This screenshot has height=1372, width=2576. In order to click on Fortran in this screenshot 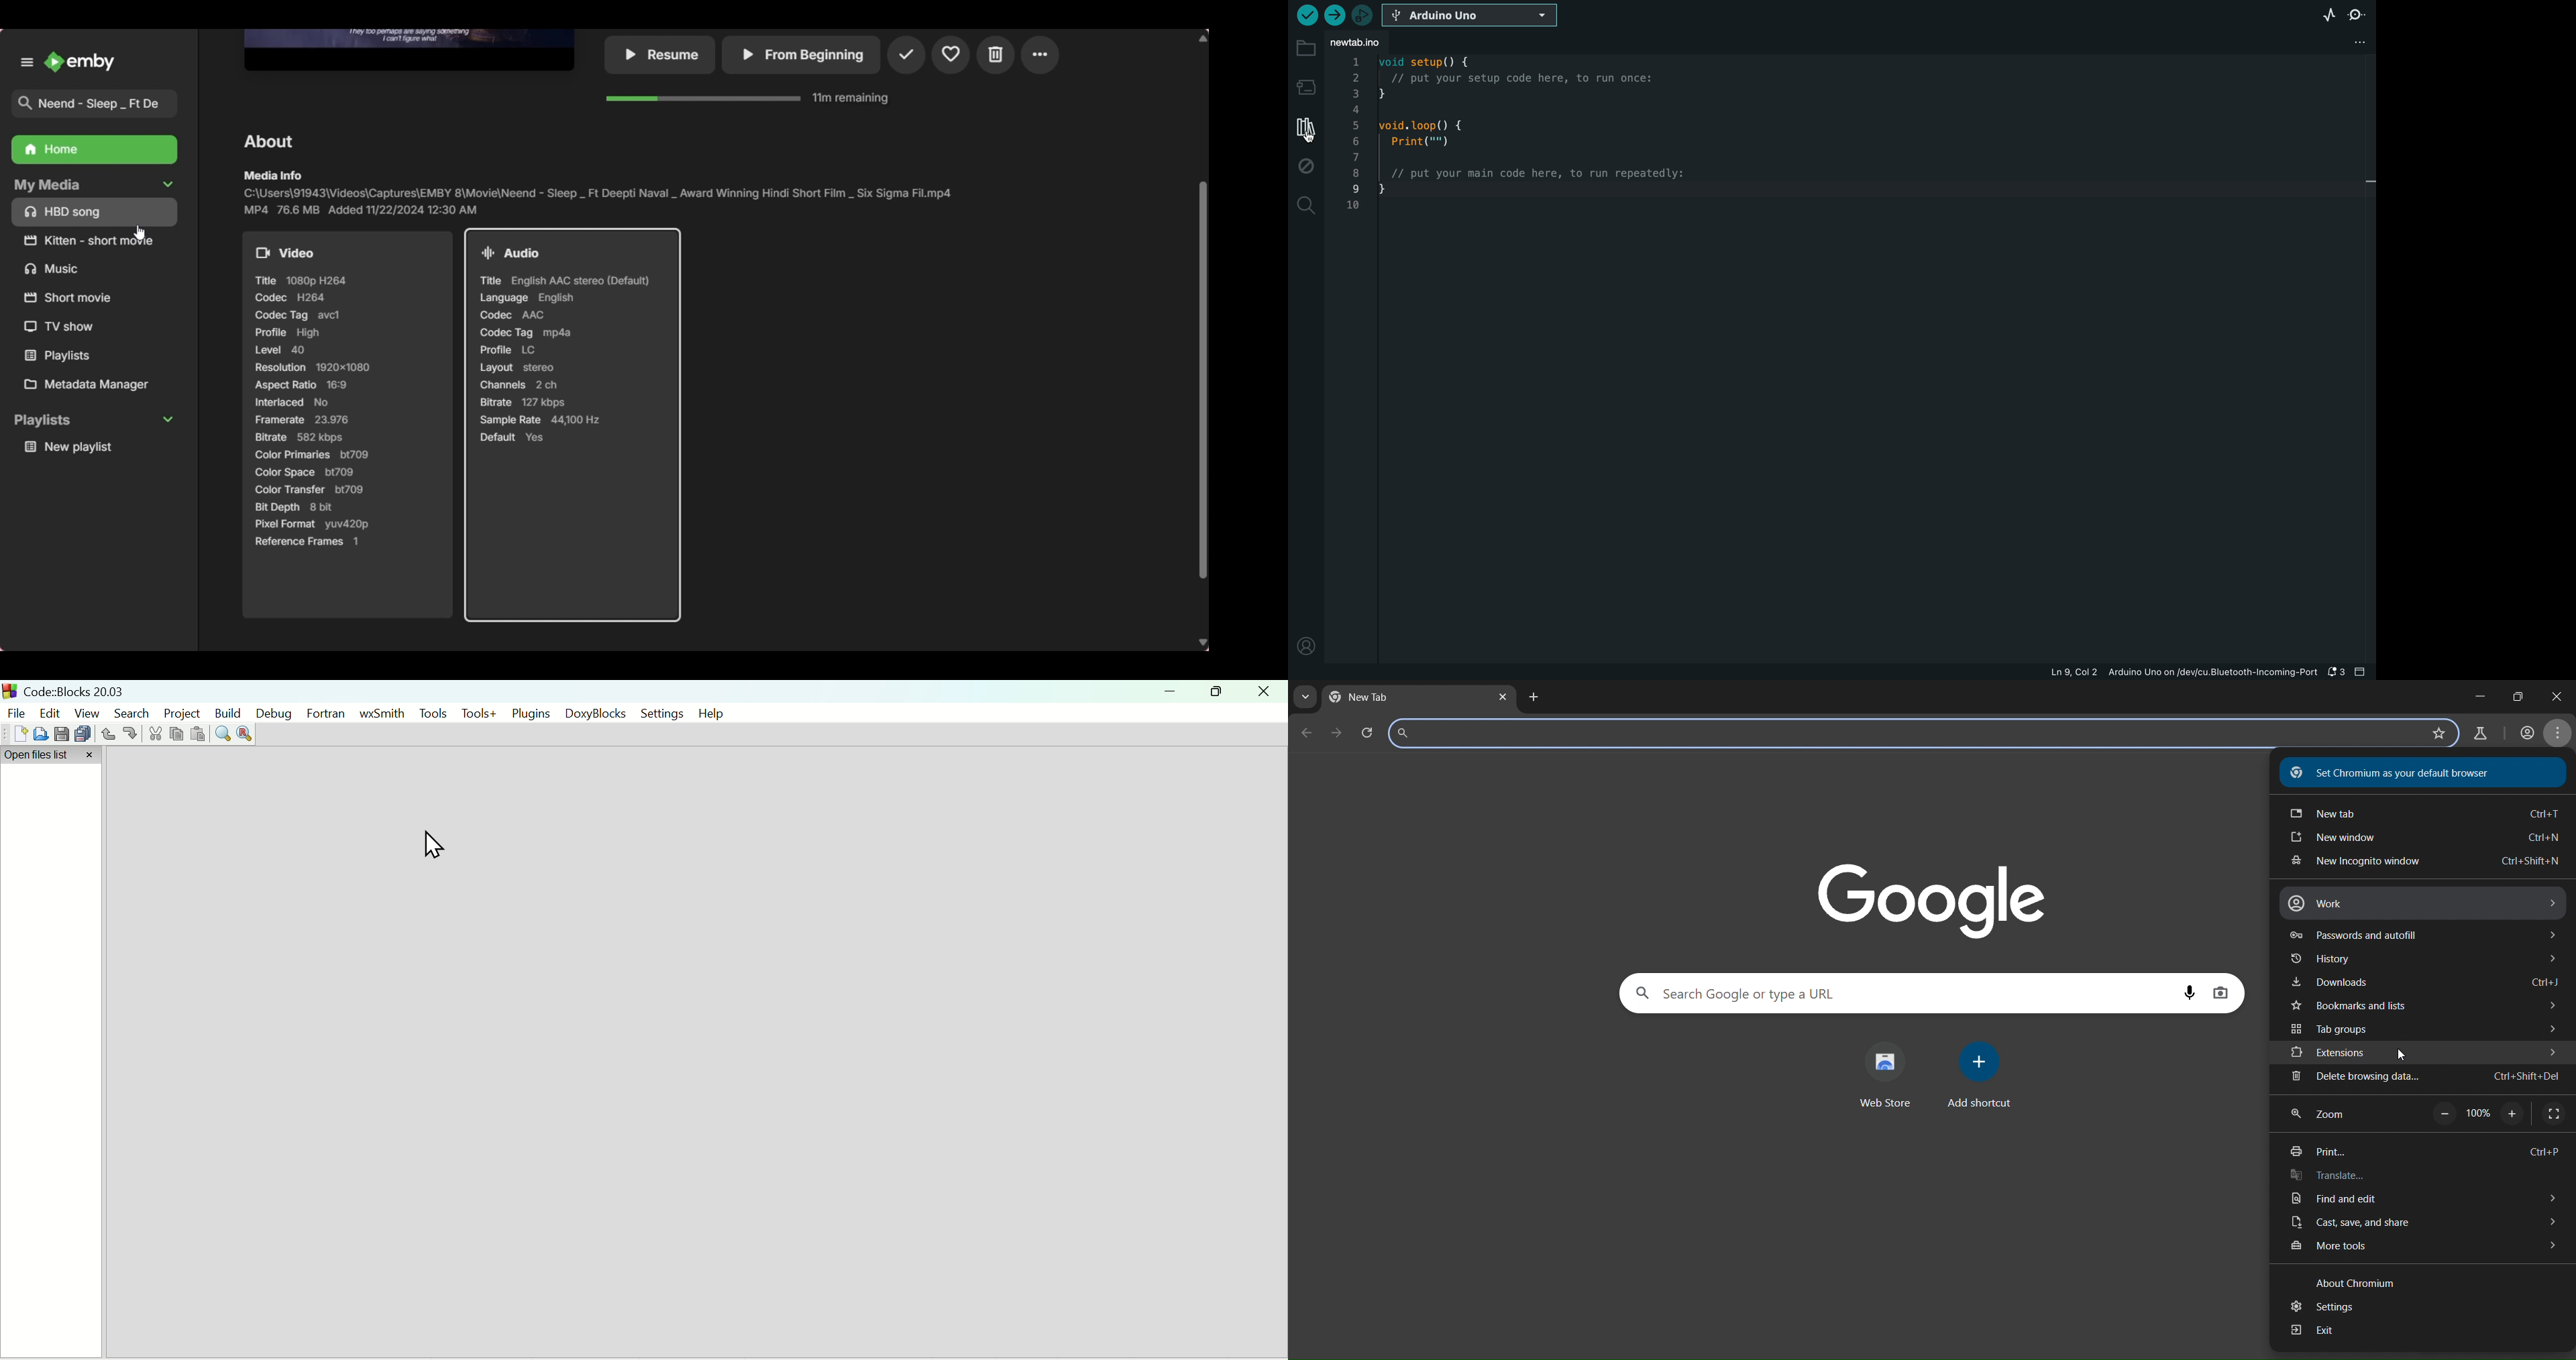, I will do `click(327, 714)`.